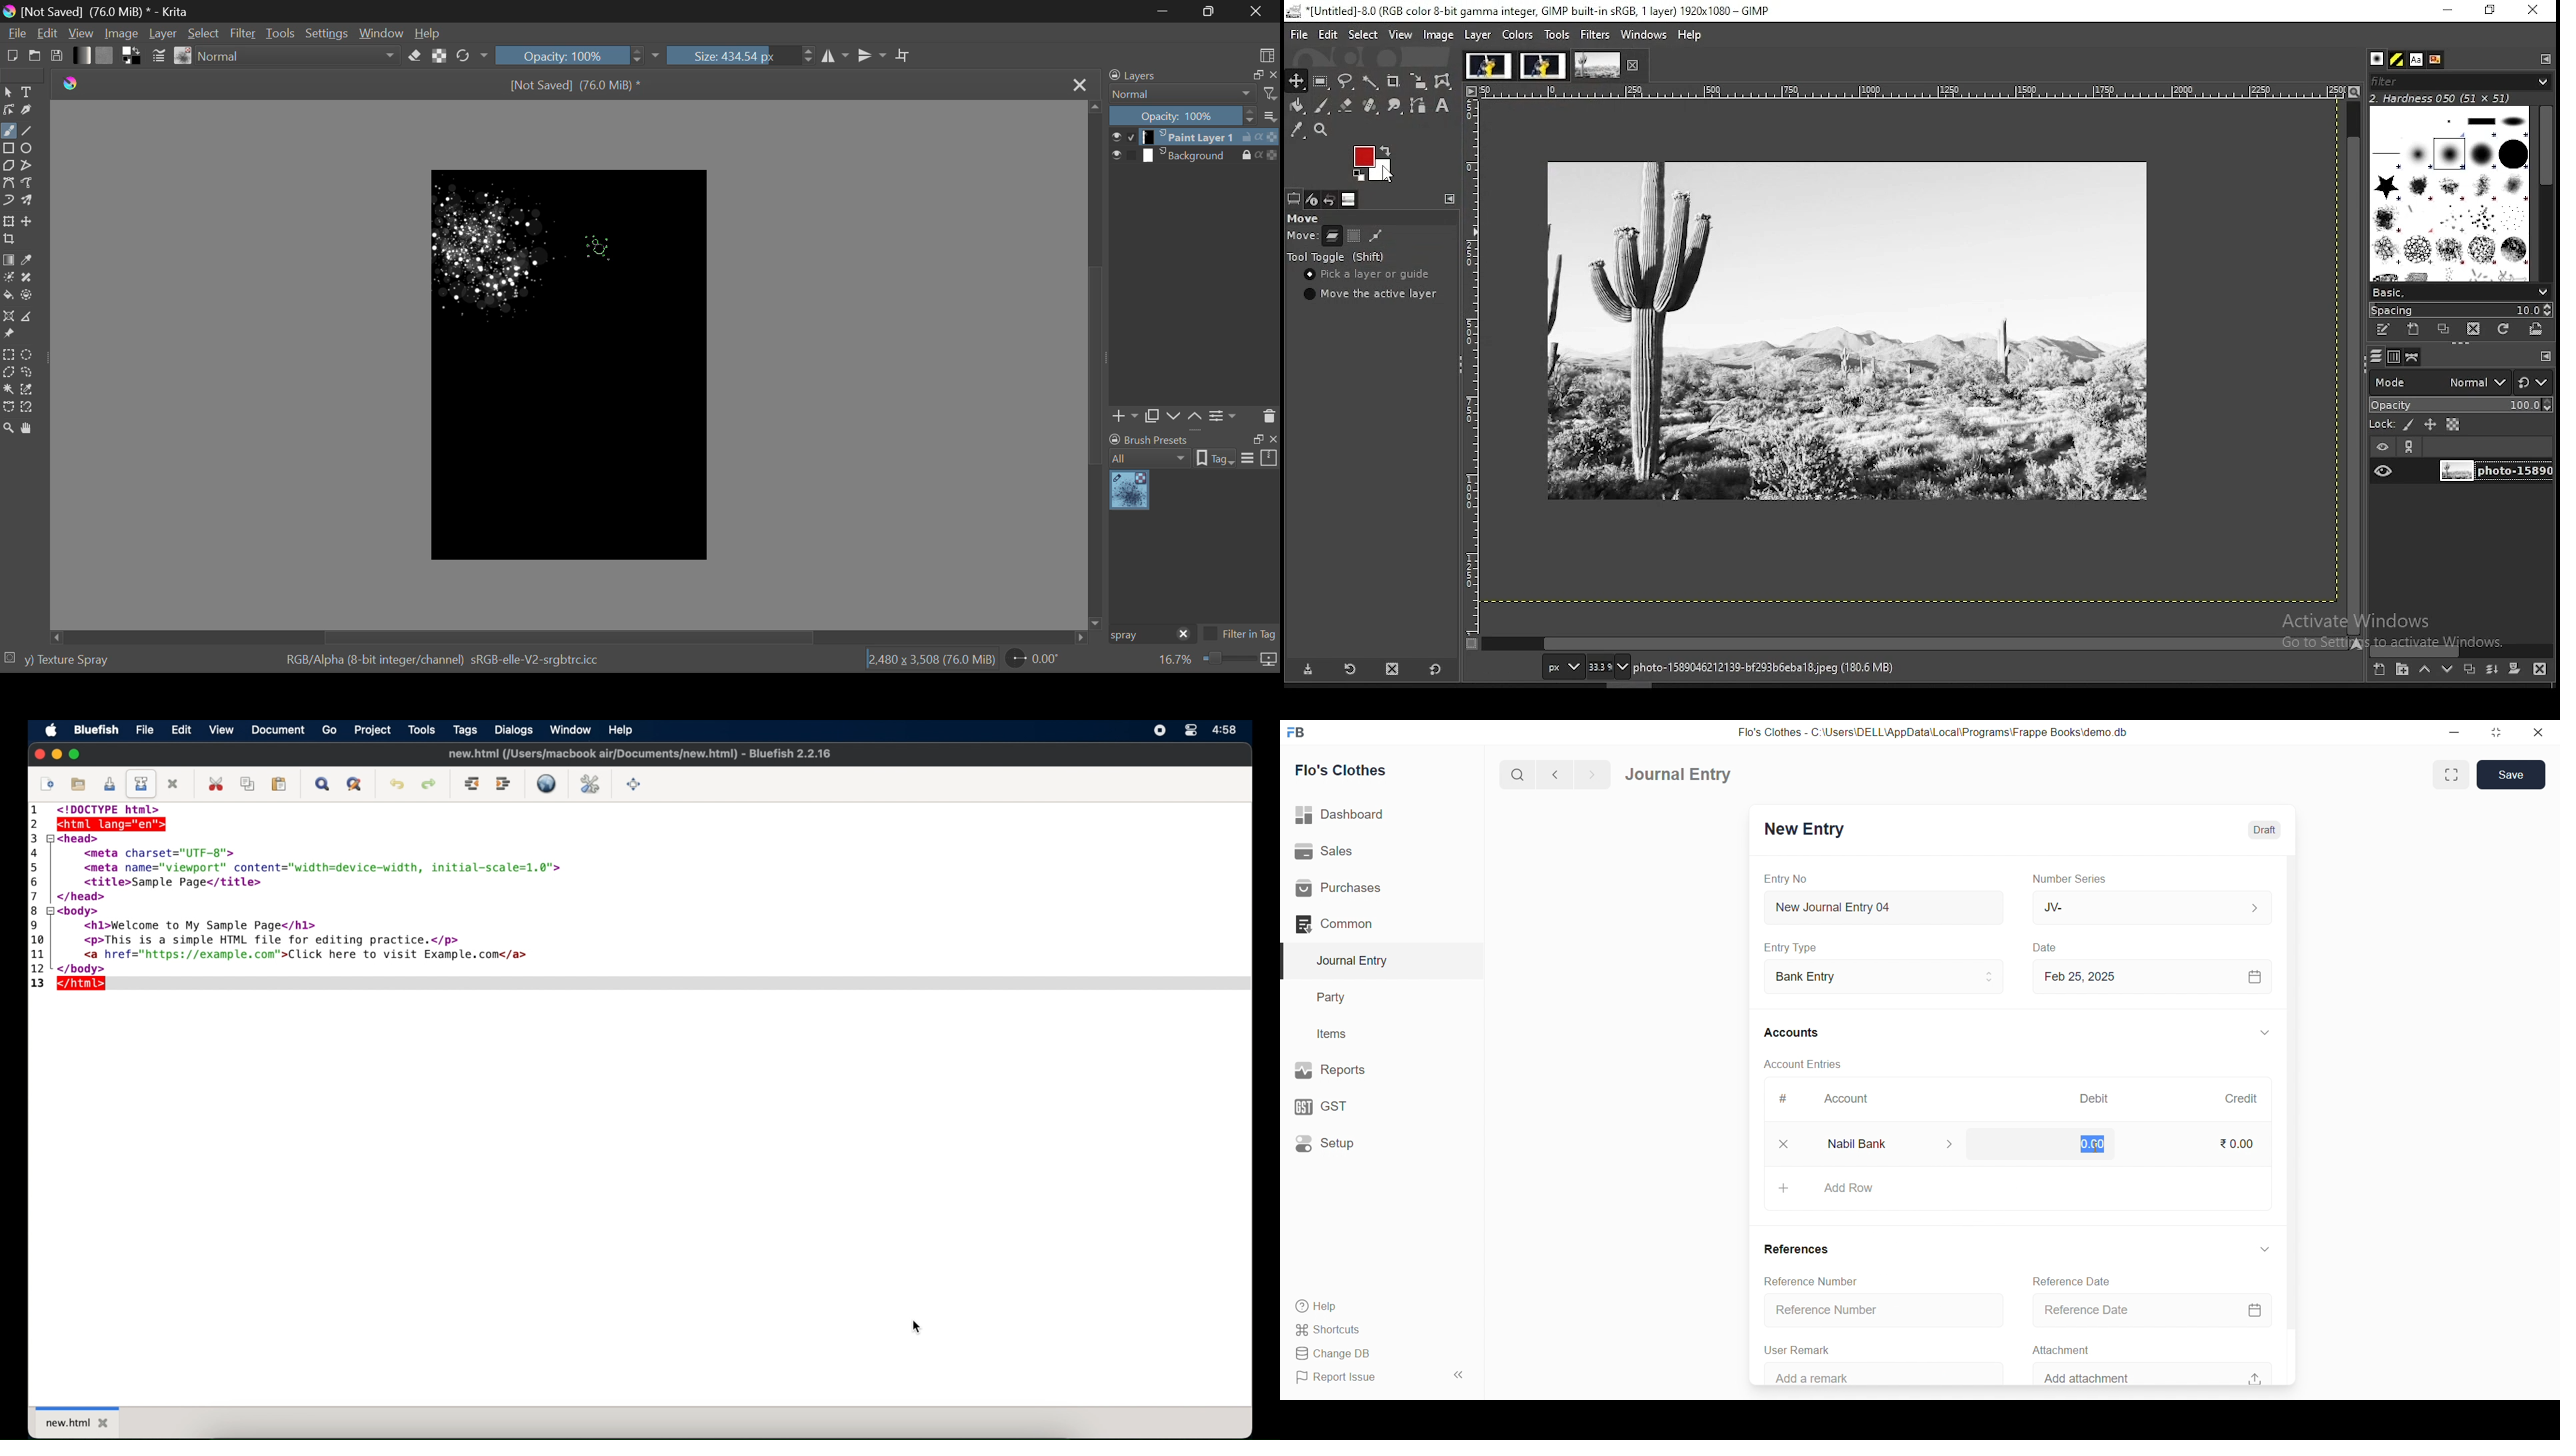  What do you see at coordinates (81, 969) in the screenshot?
I see `</body>` at bounding box center [81, 969].